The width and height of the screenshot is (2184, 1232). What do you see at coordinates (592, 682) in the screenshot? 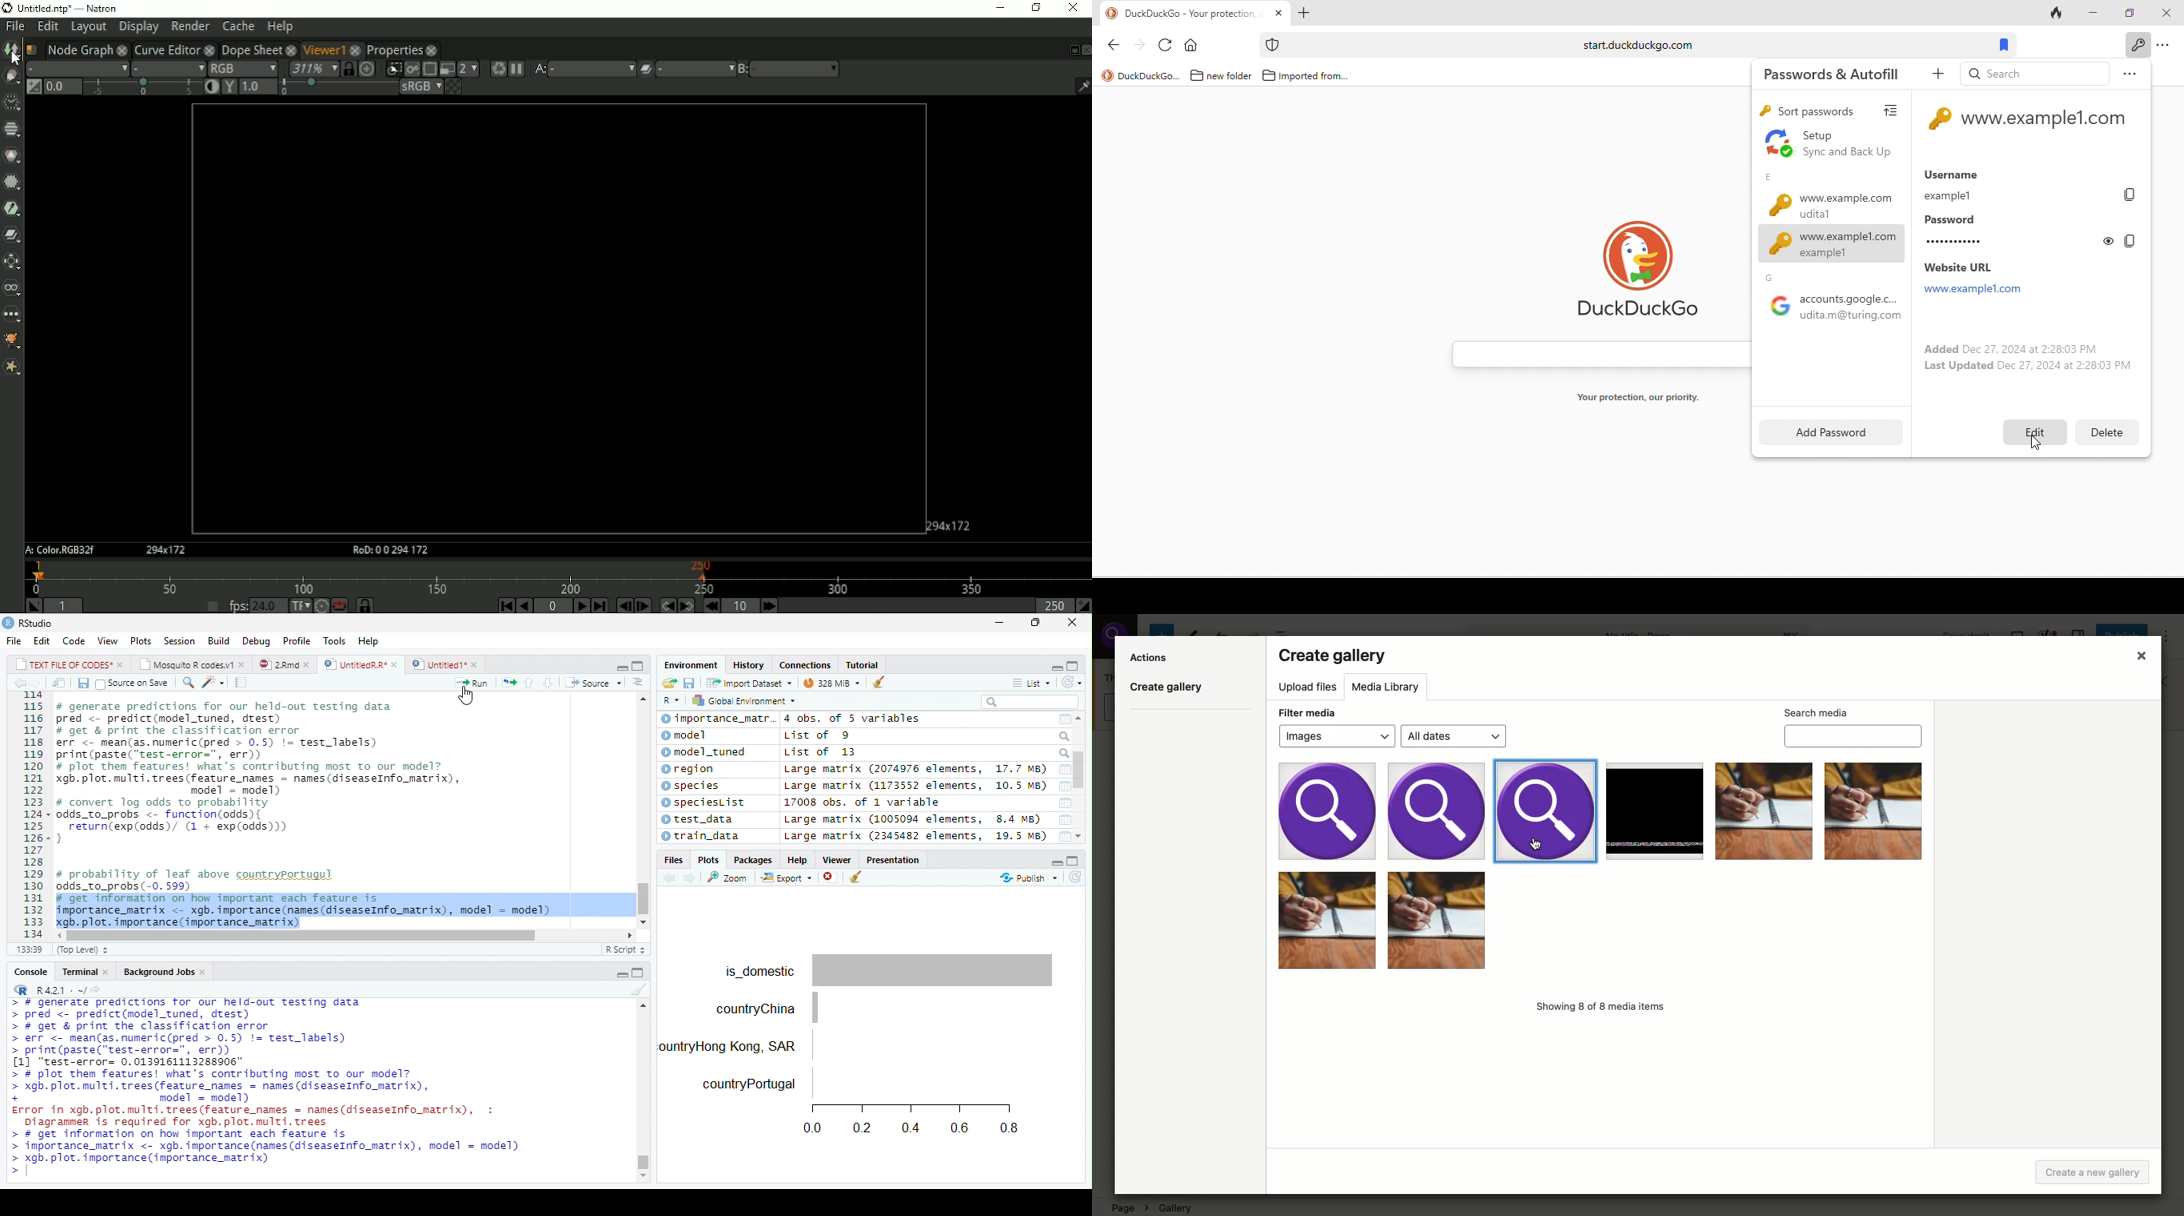
I see `Source` at bounding box center [592, 682].